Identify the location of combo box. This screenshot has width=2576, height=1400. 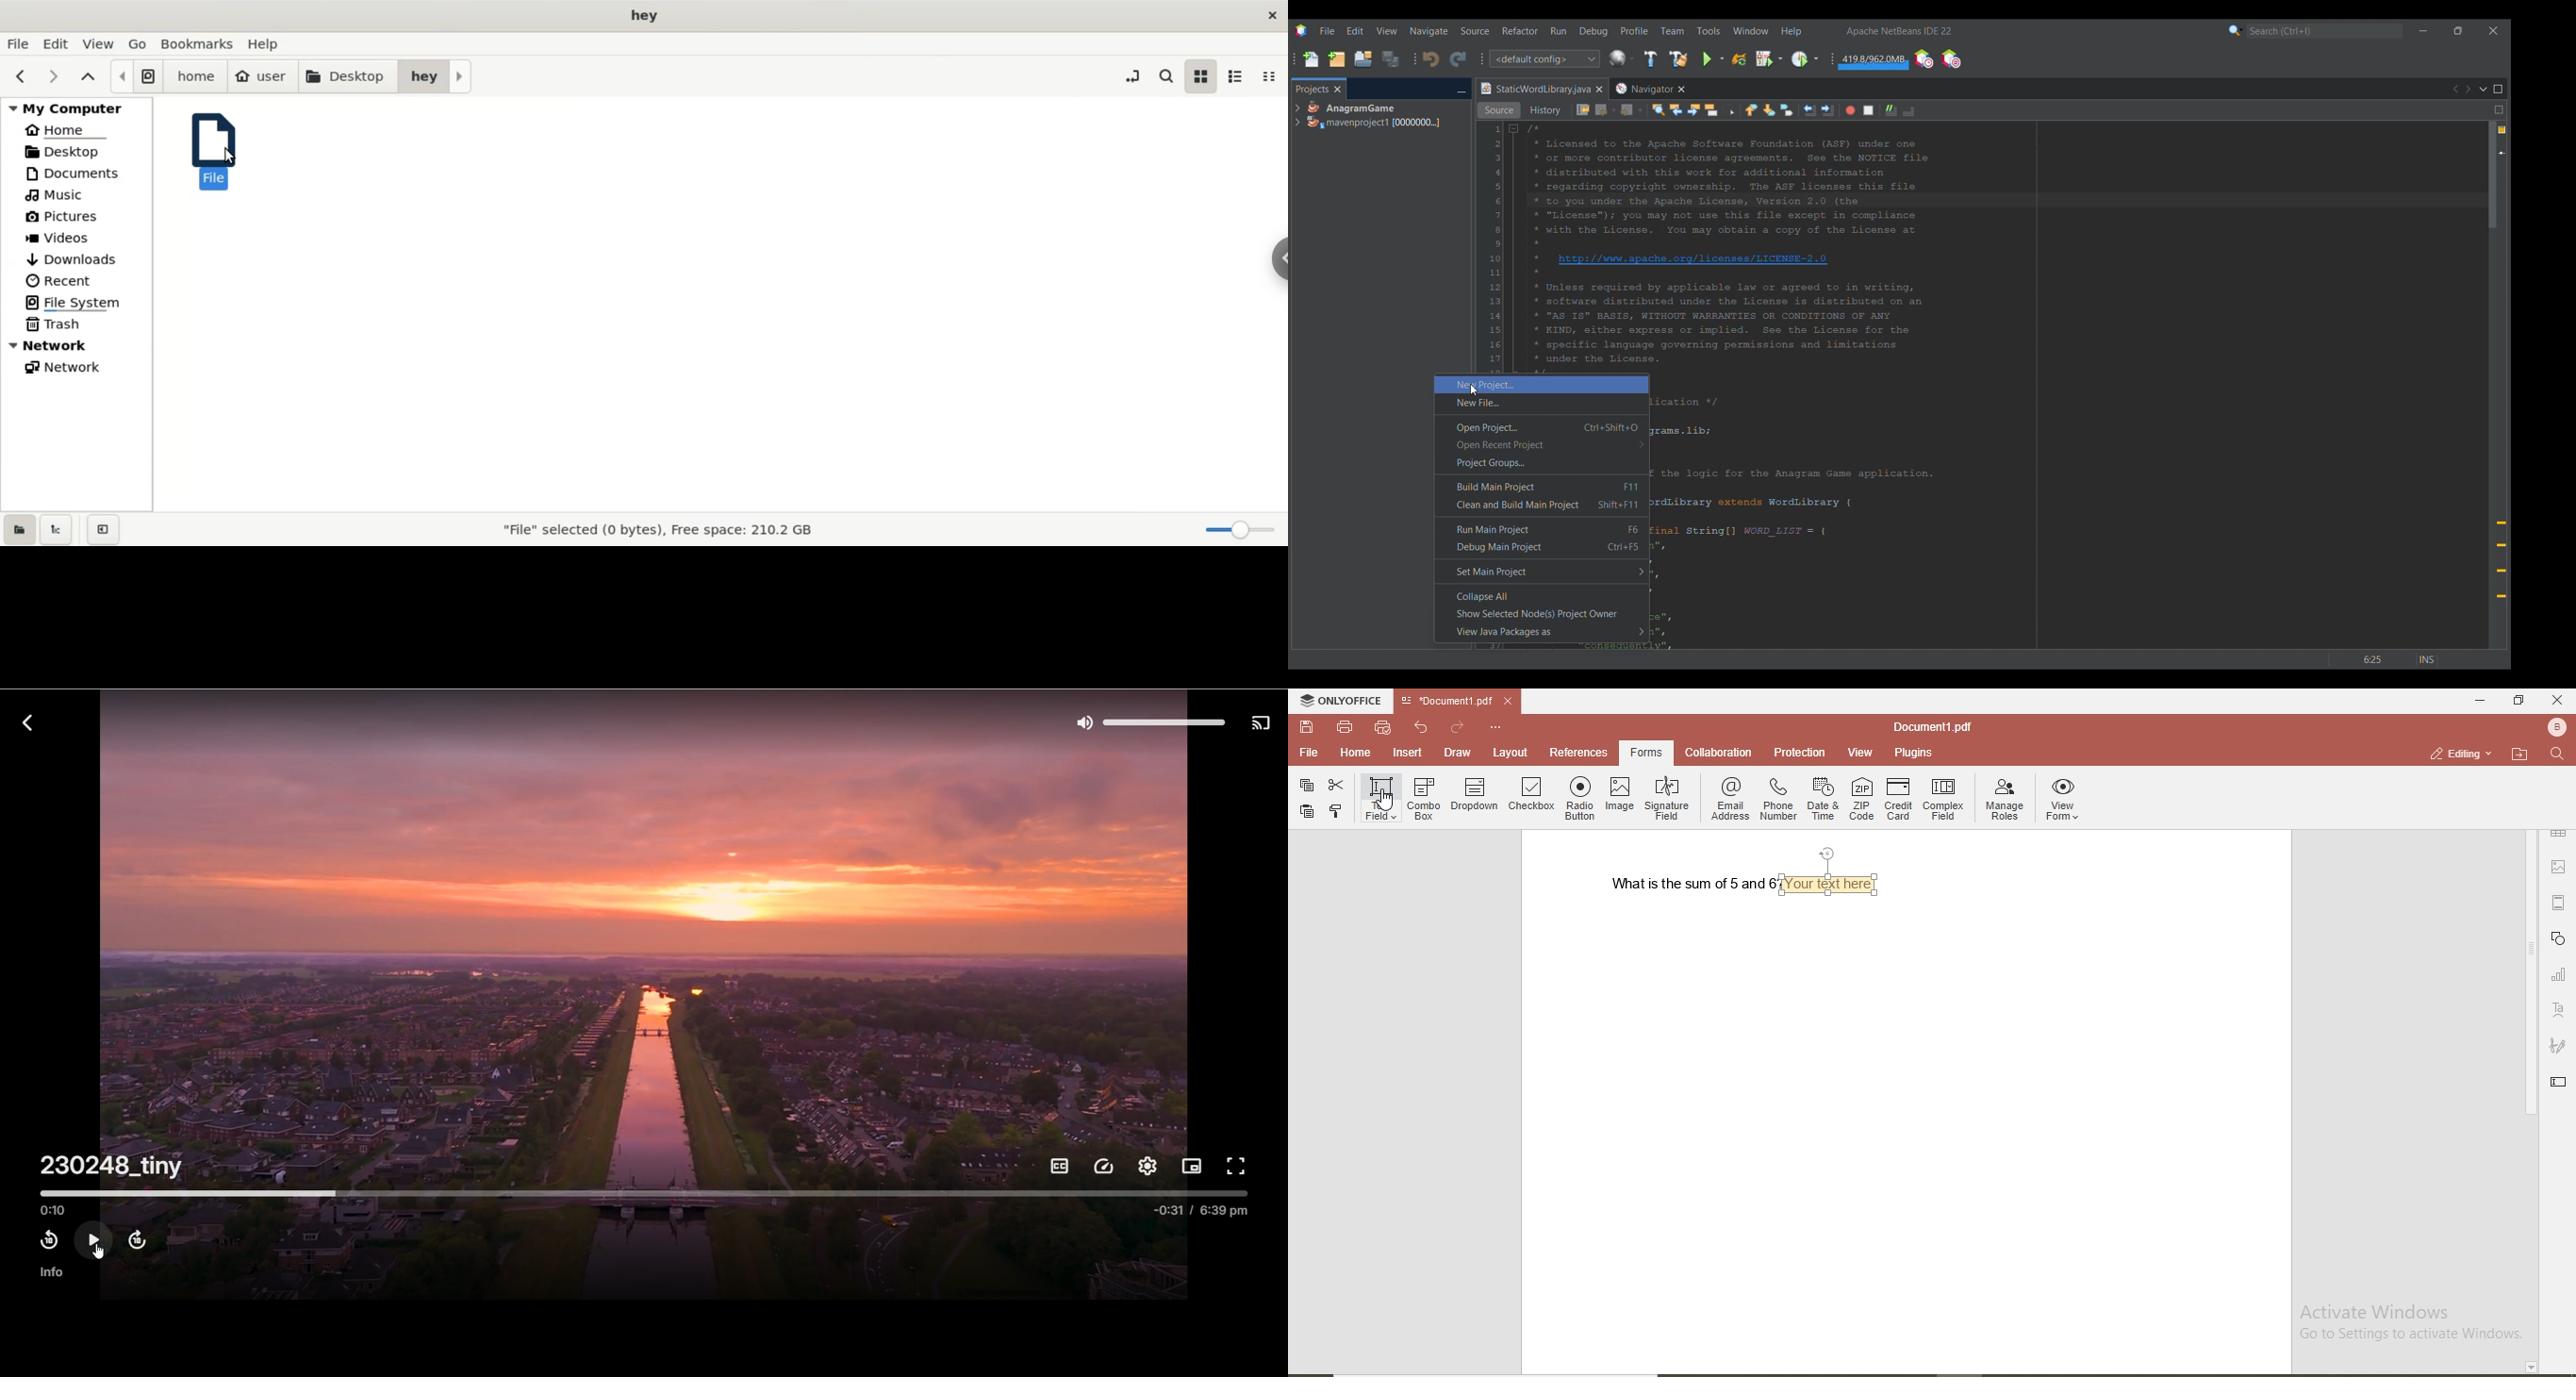
(1423, 800).